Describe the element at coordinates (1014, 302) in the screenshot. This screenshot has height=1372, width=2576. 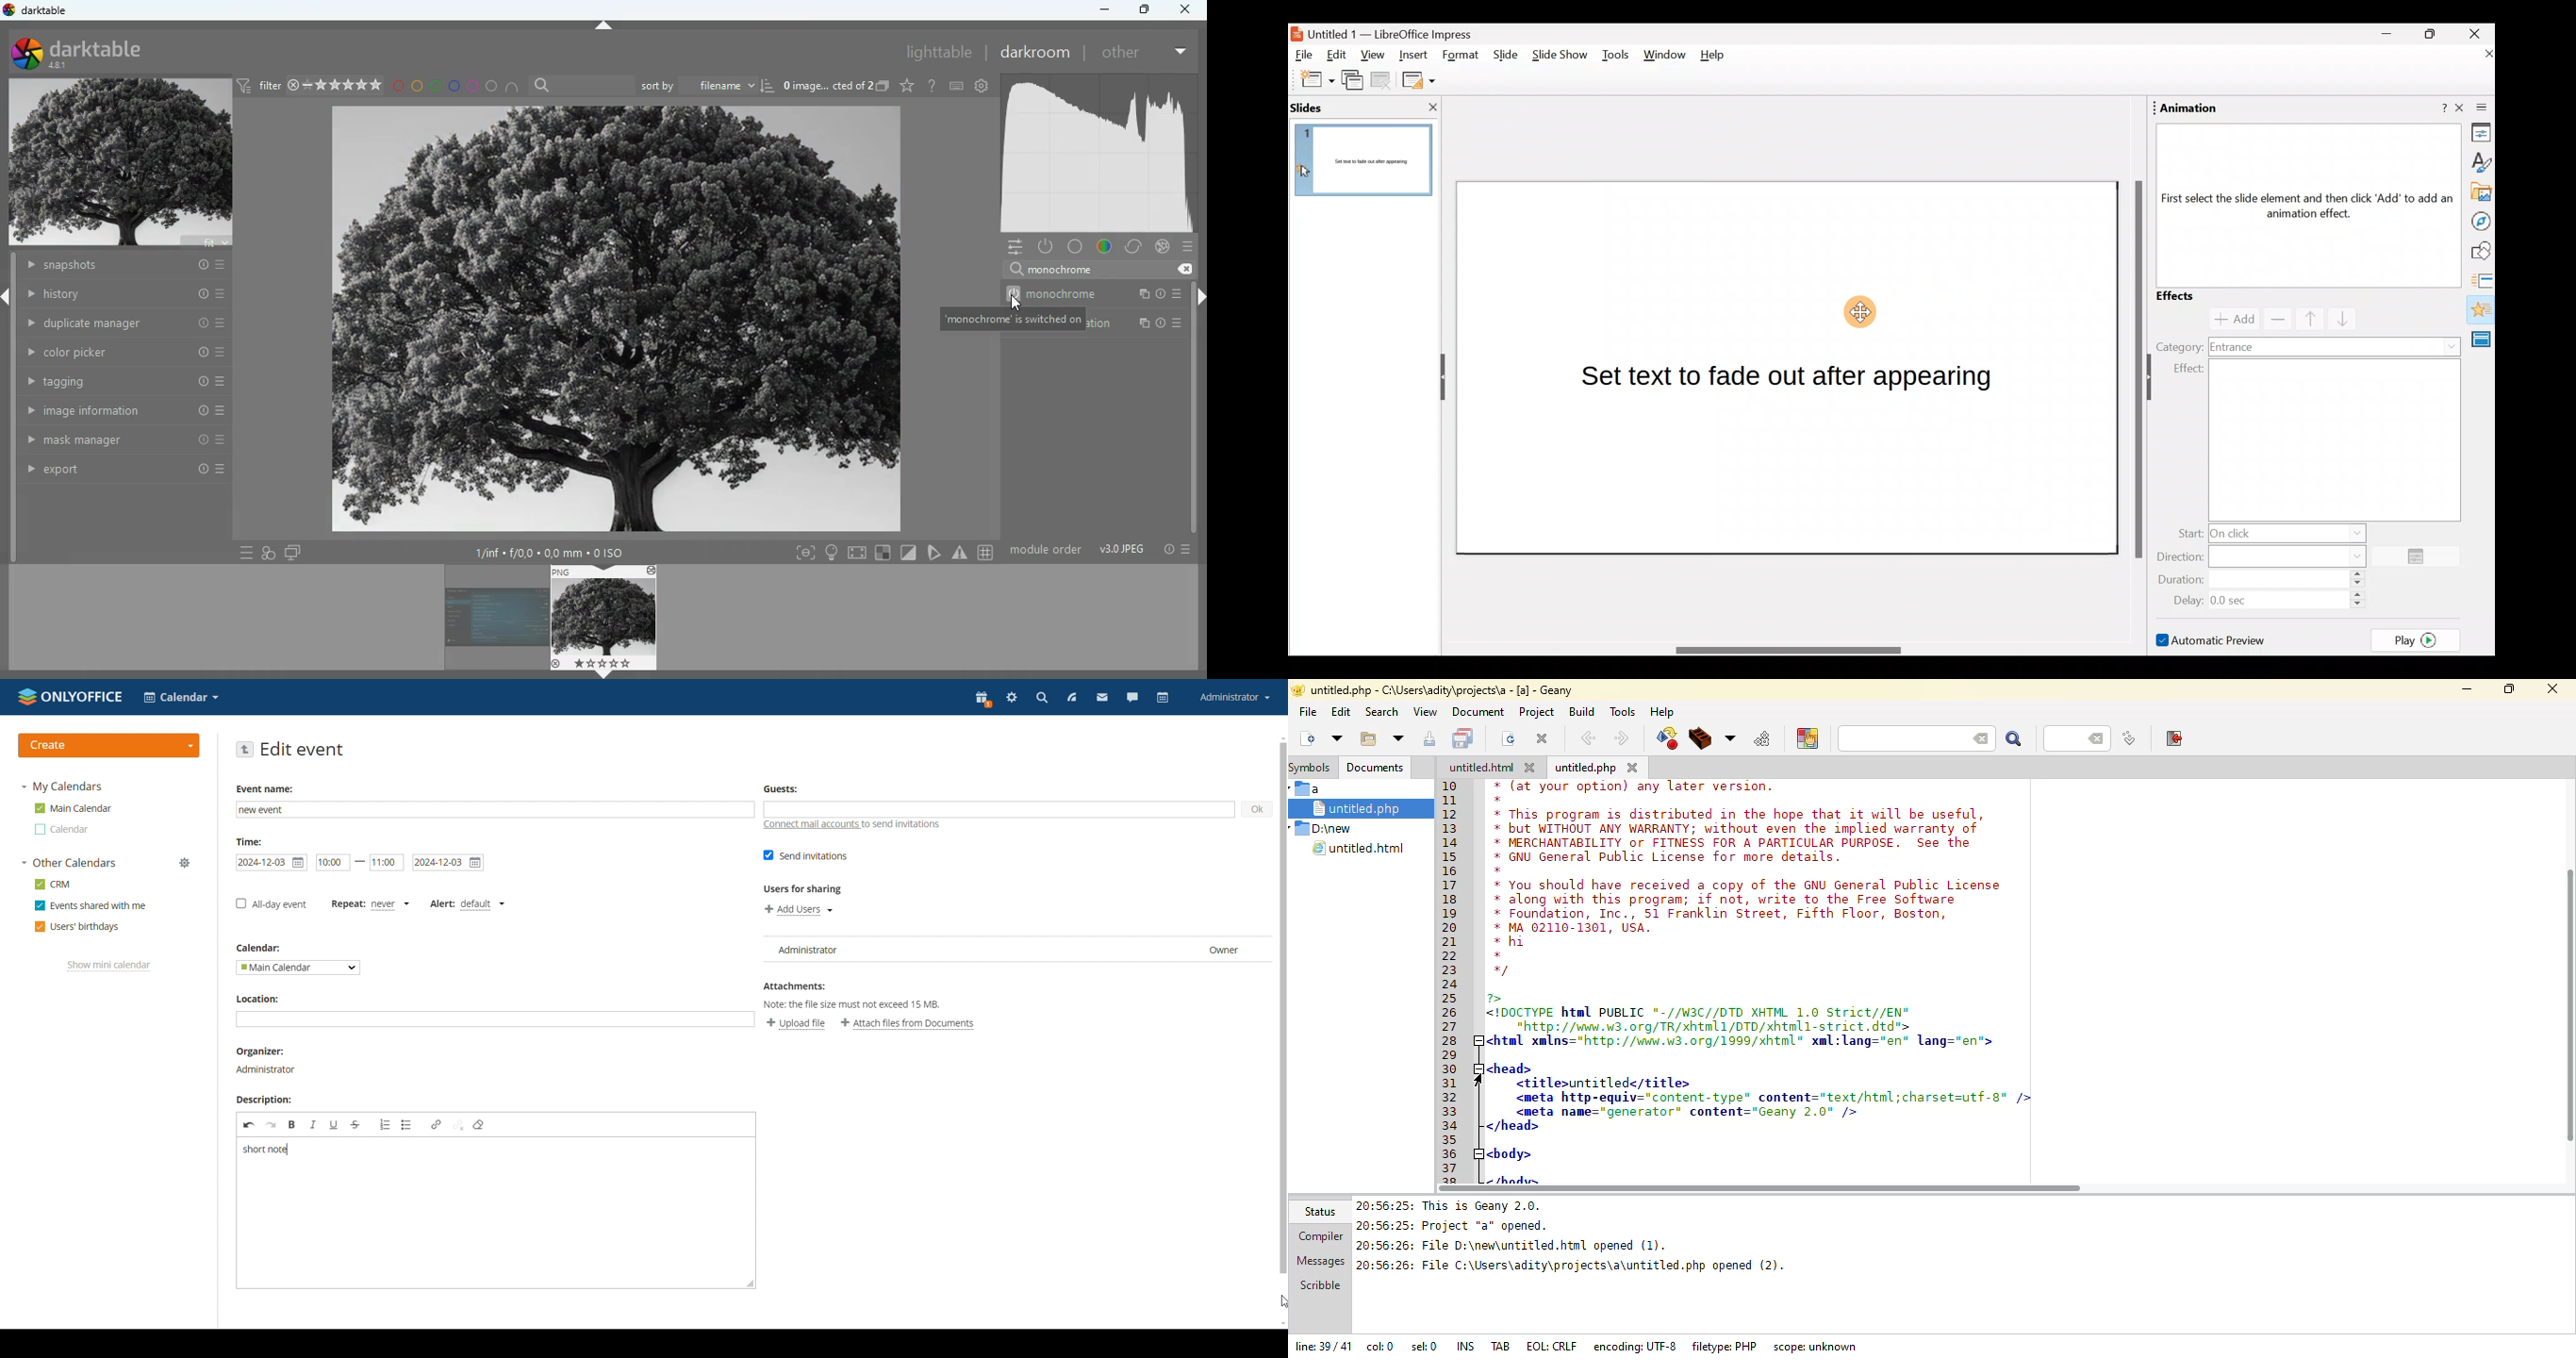
I see `cursor` at that location.